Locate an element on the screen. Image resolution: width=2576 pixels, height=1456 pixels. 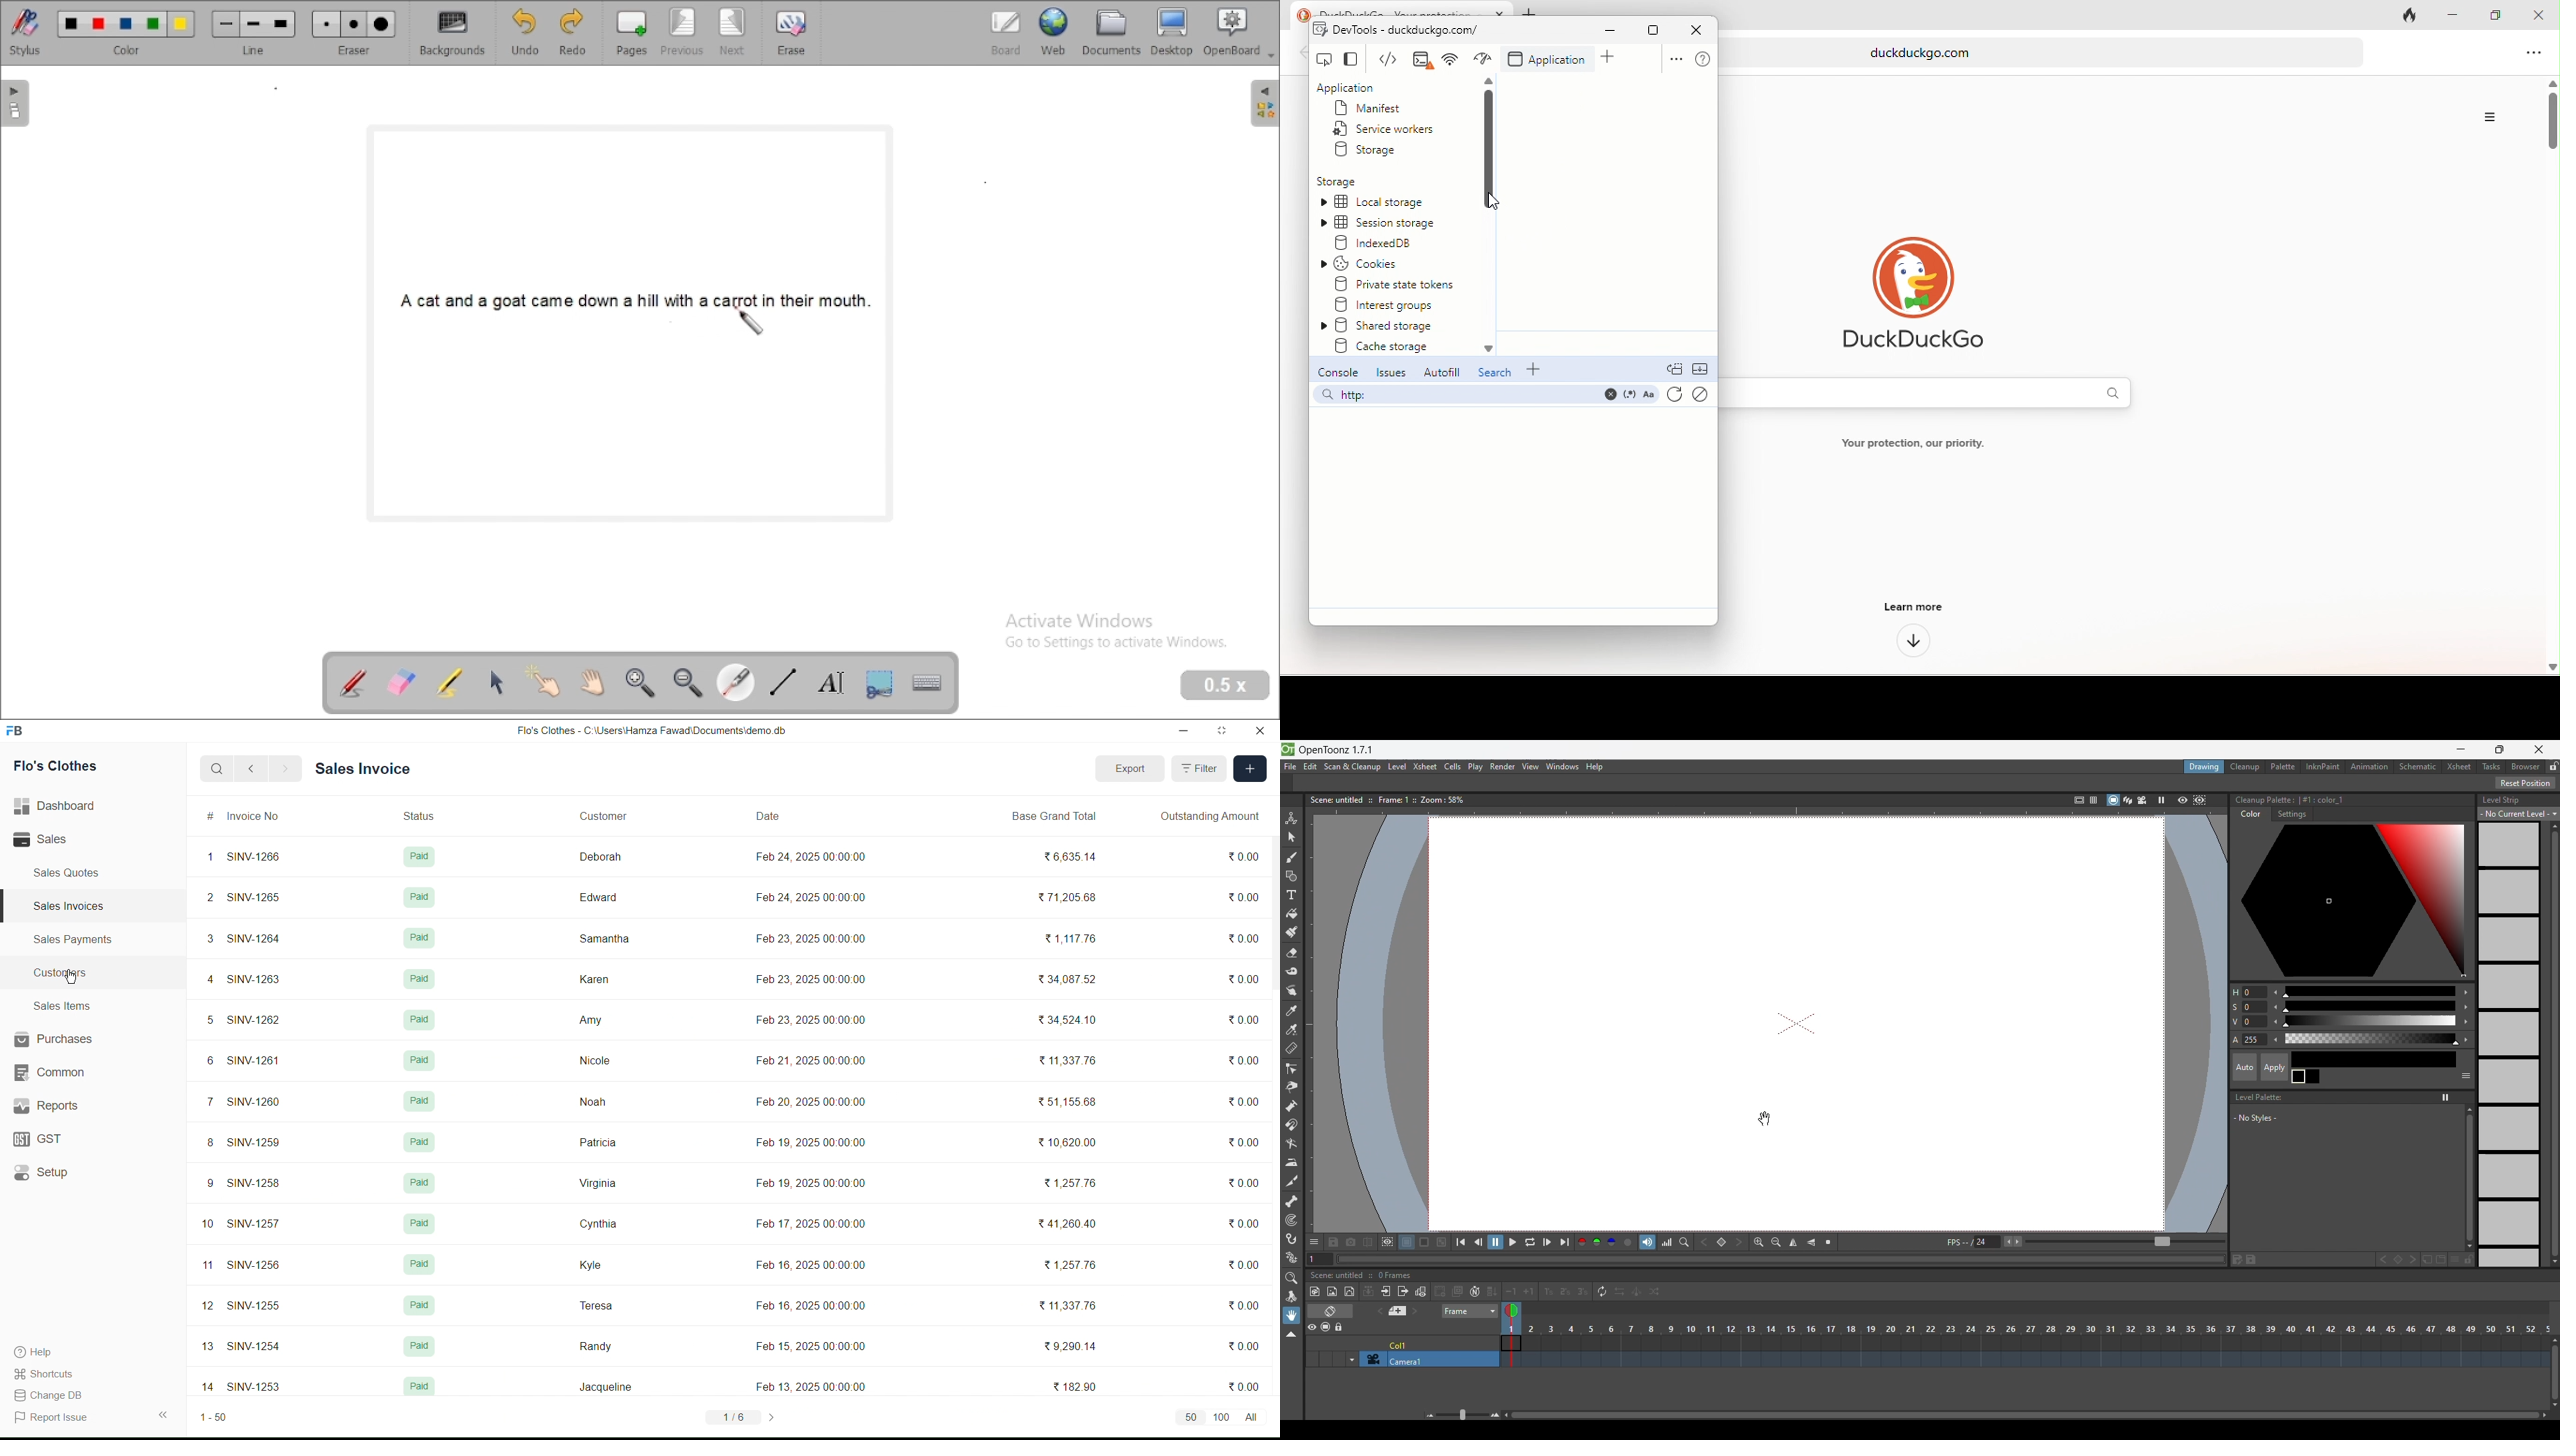
50 100 All is located at coordinates (1224, 1420).